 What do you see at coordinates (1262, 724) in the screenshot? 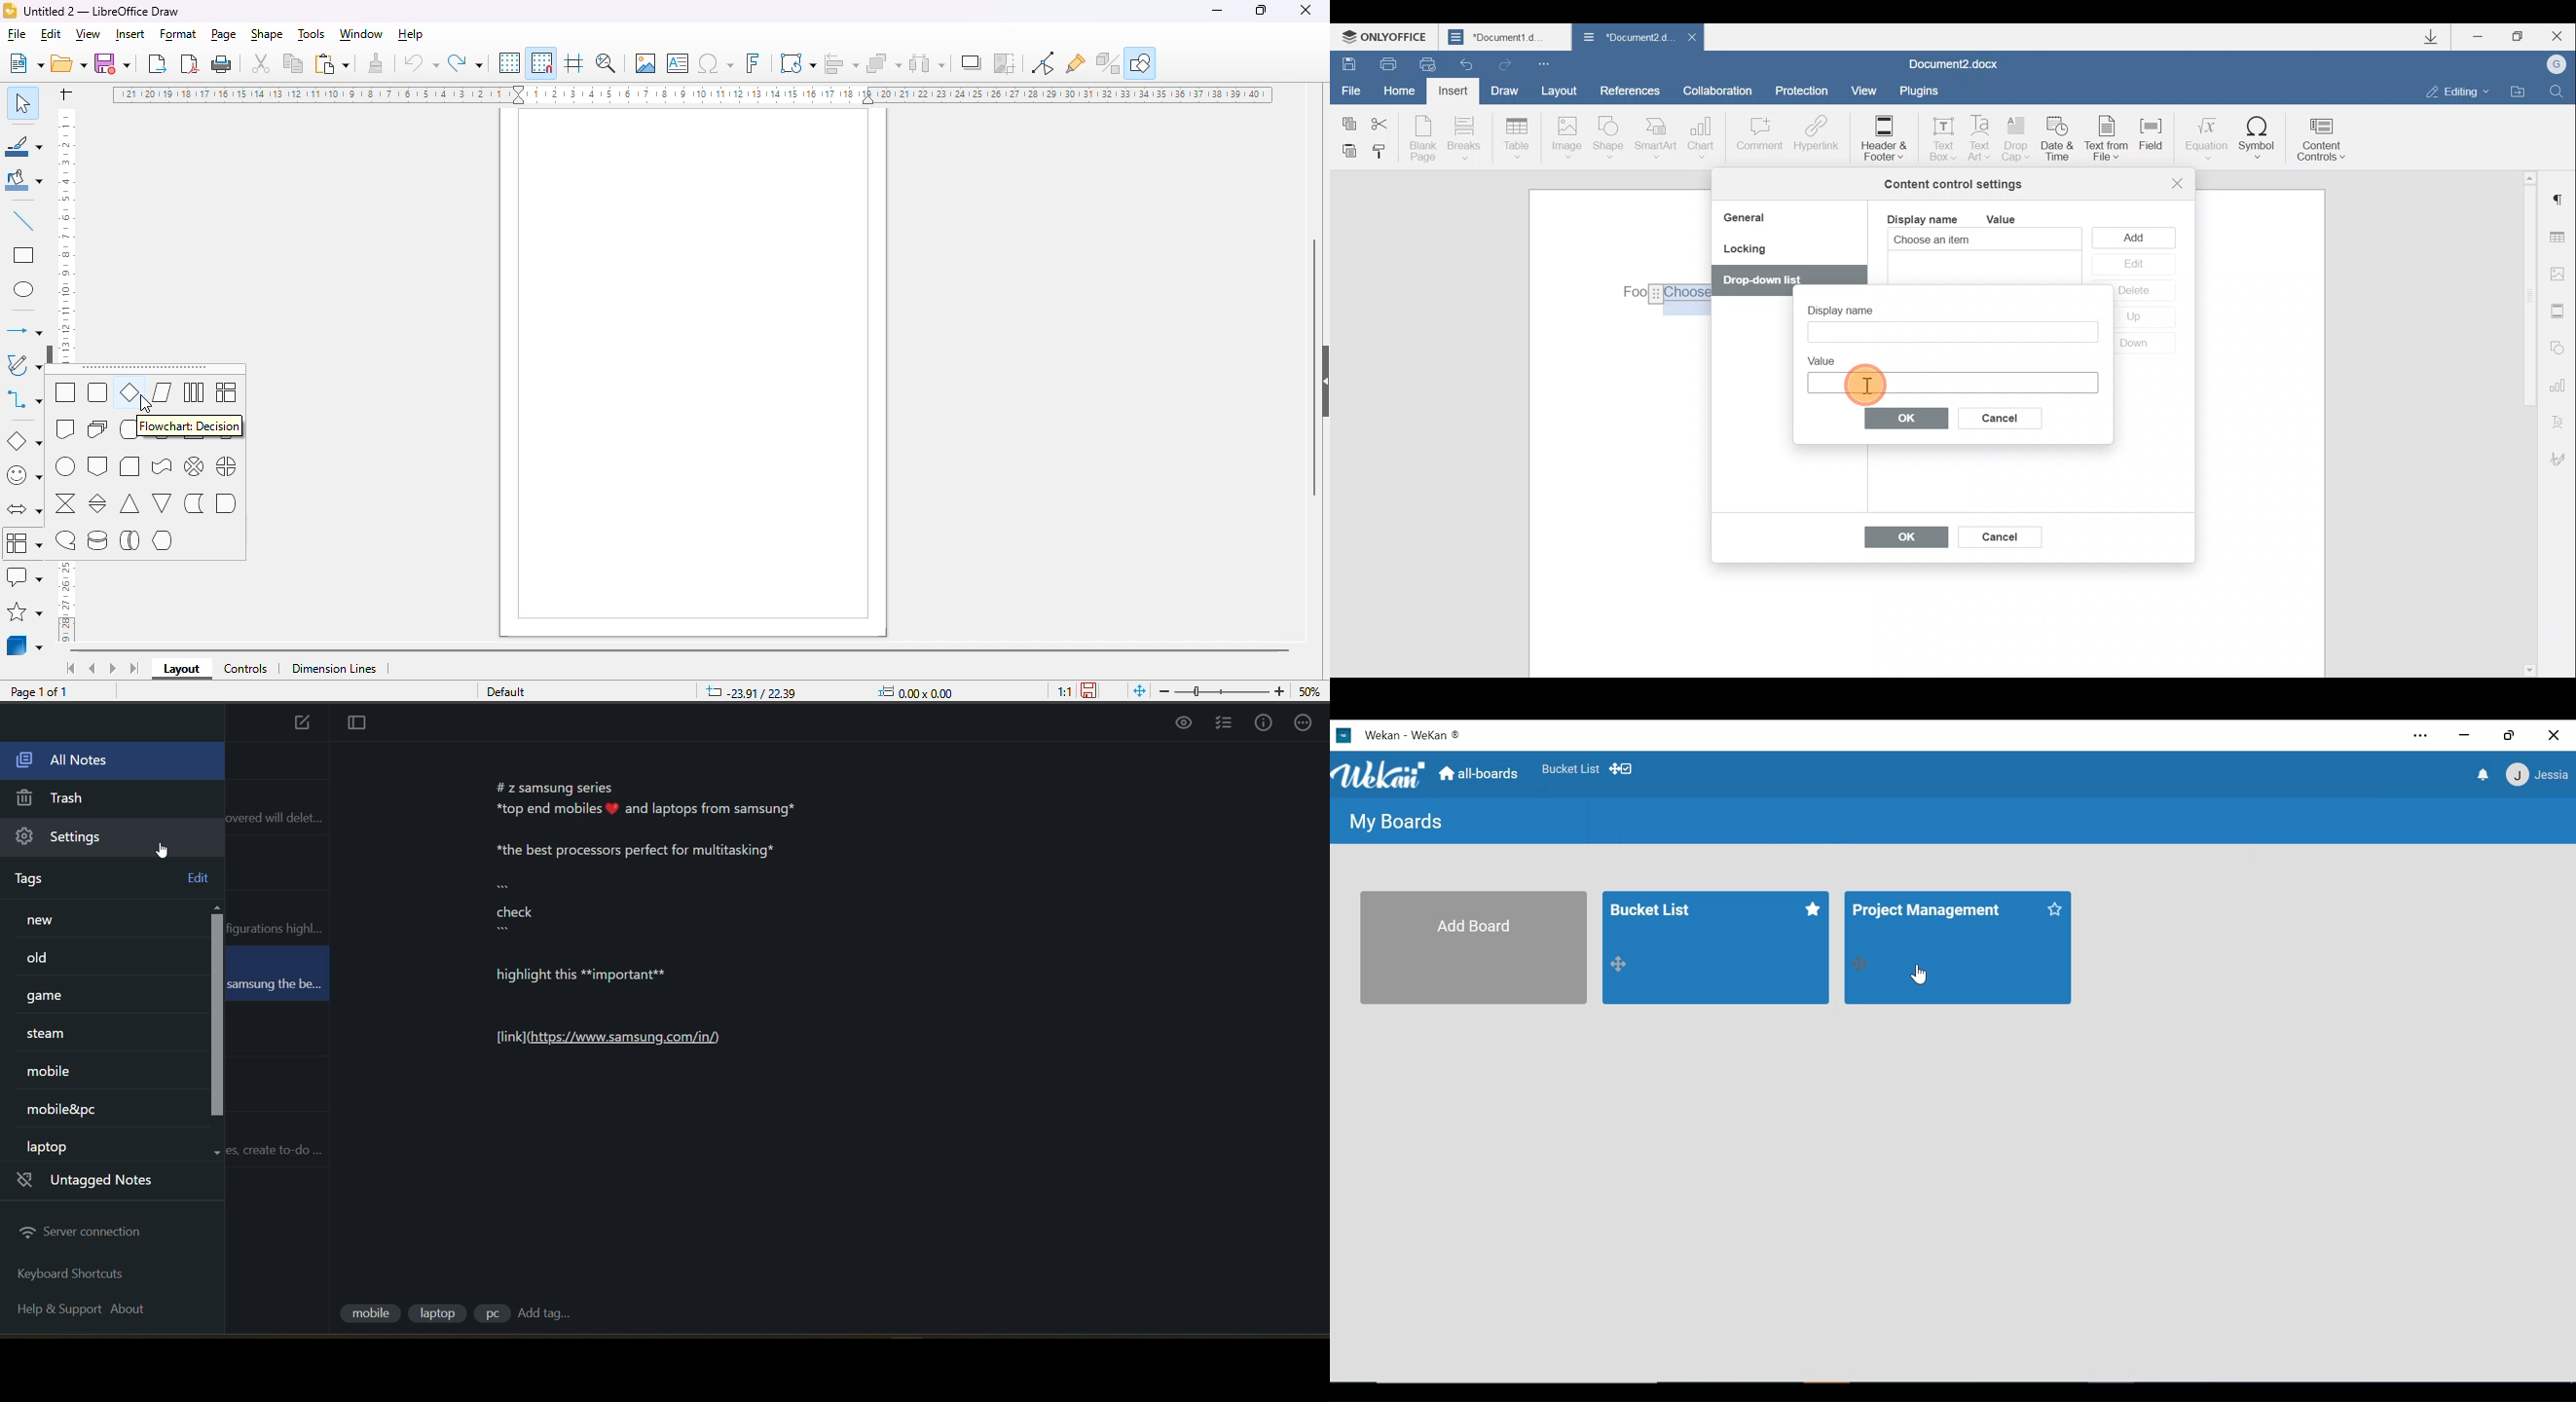
I see `info` at bounding box center [1262, 724].